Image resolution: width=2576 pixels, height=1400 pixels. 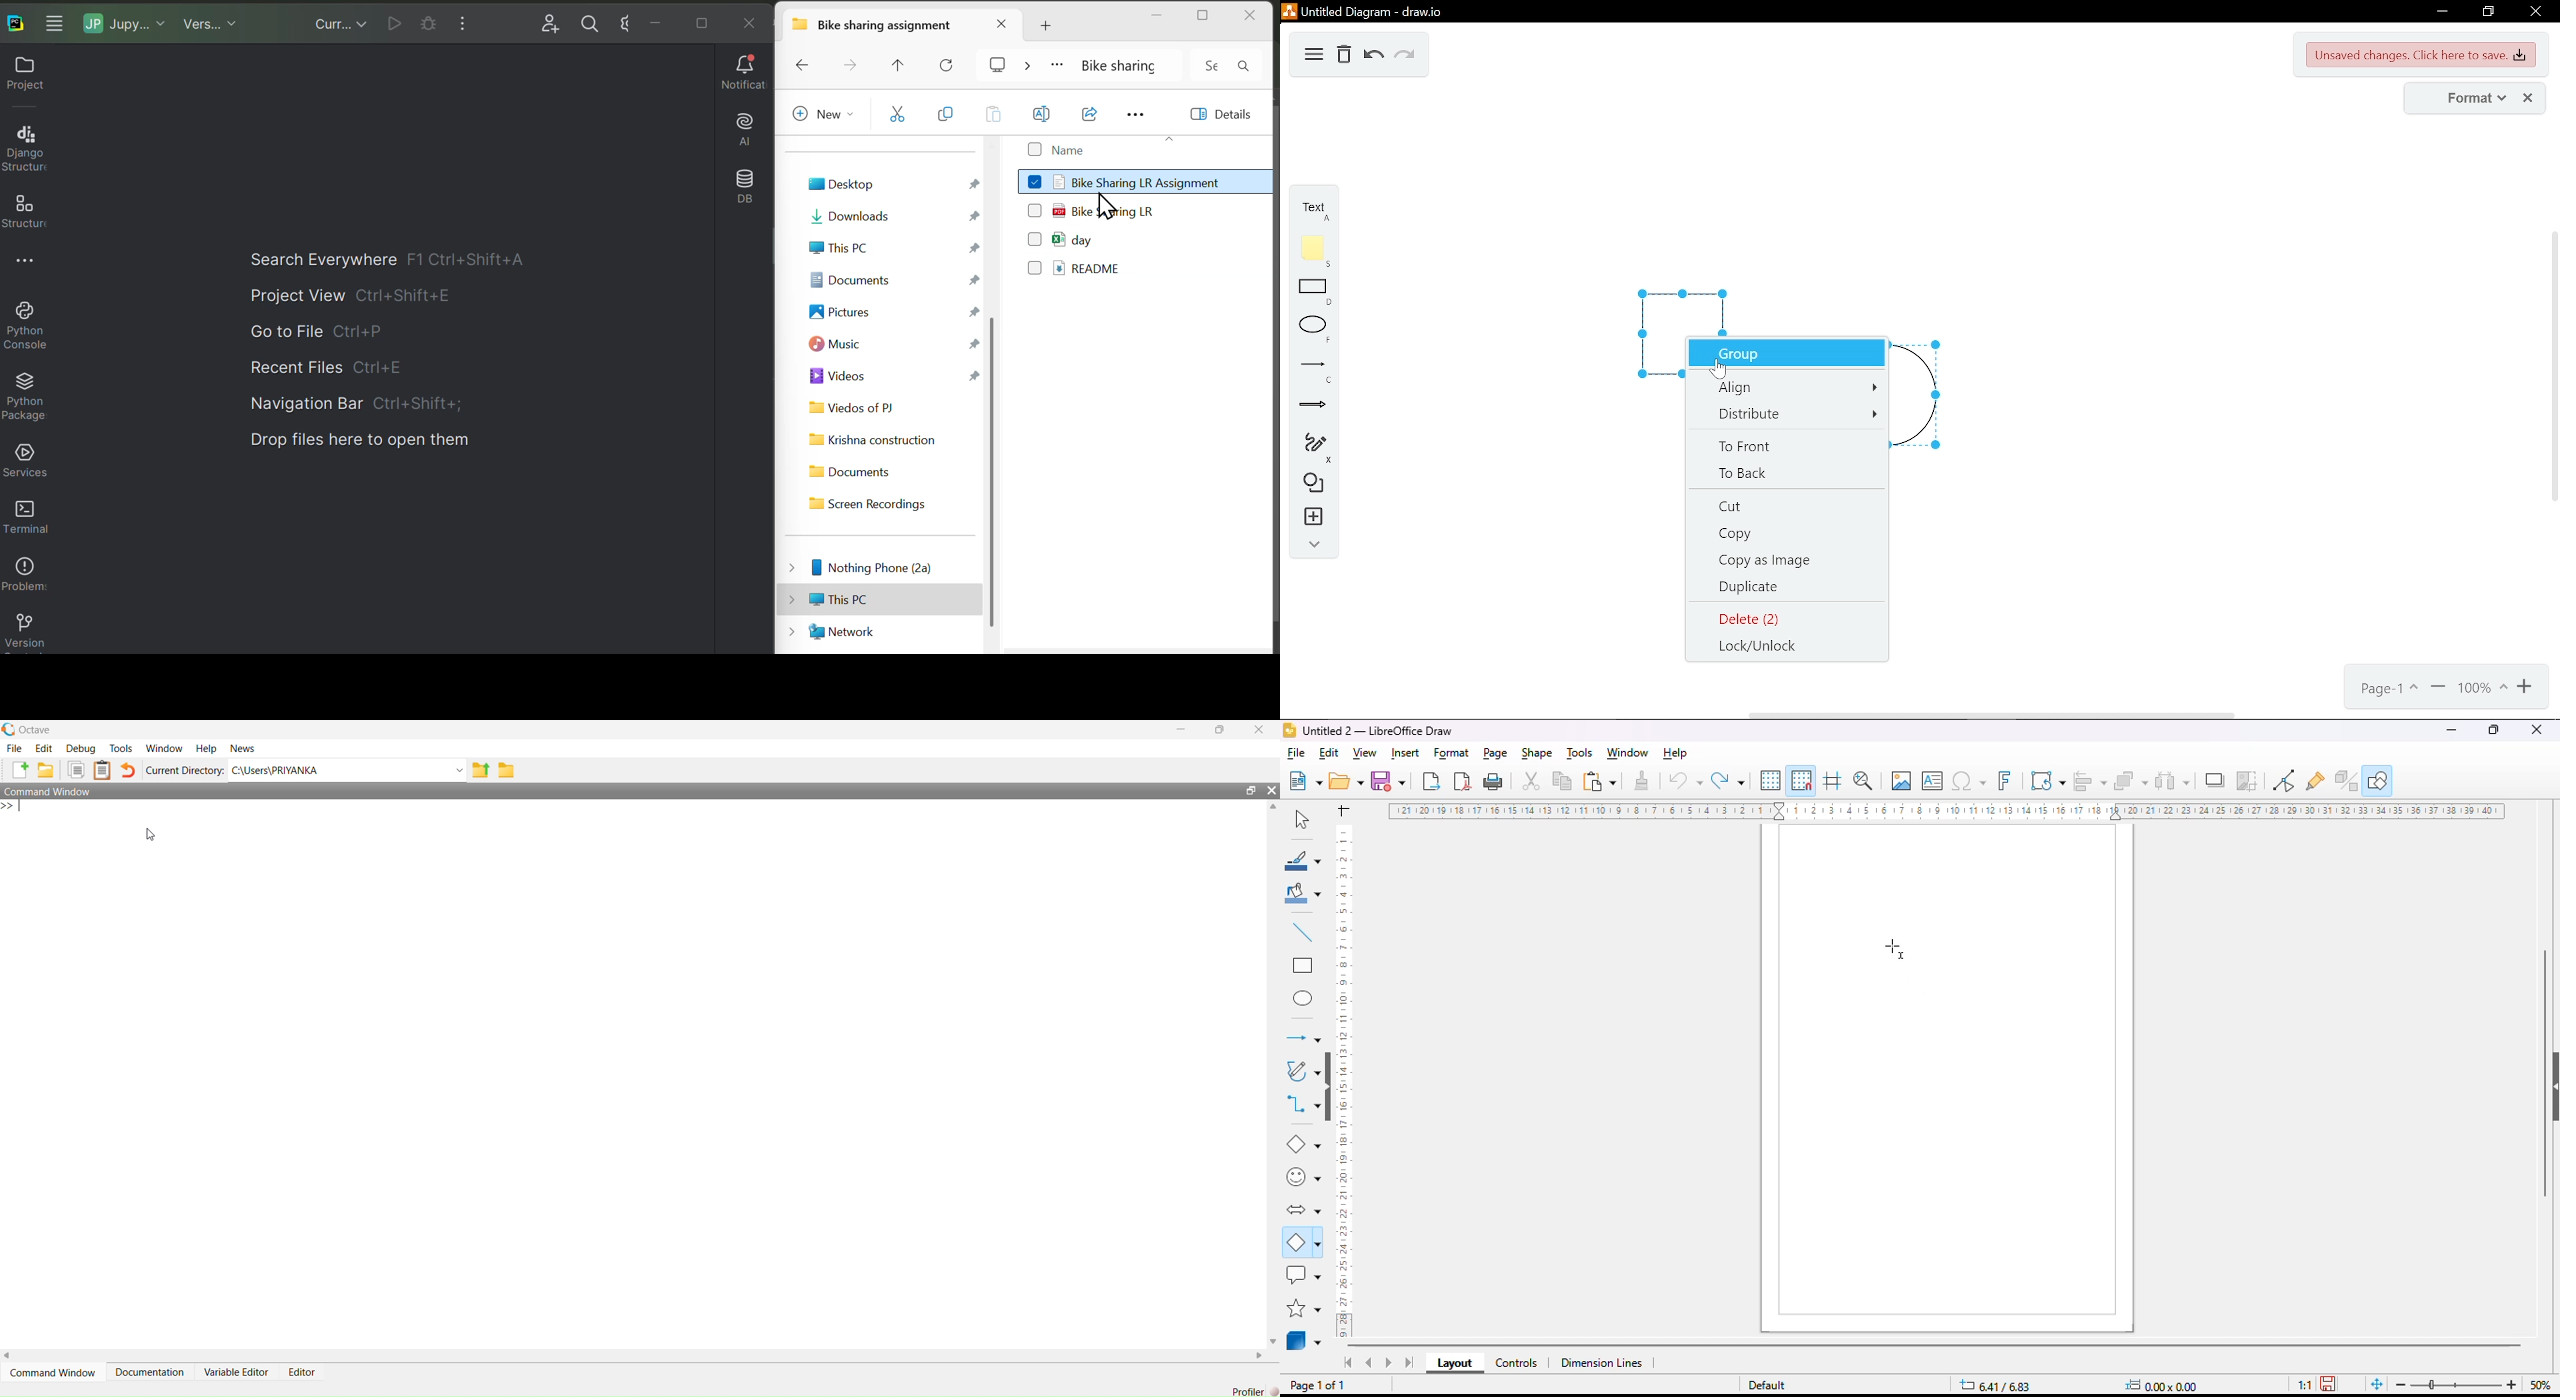 What do you see at coordinates (992, 117) in the screenshot?
I see `Paste` at bounding box center [992, 117].